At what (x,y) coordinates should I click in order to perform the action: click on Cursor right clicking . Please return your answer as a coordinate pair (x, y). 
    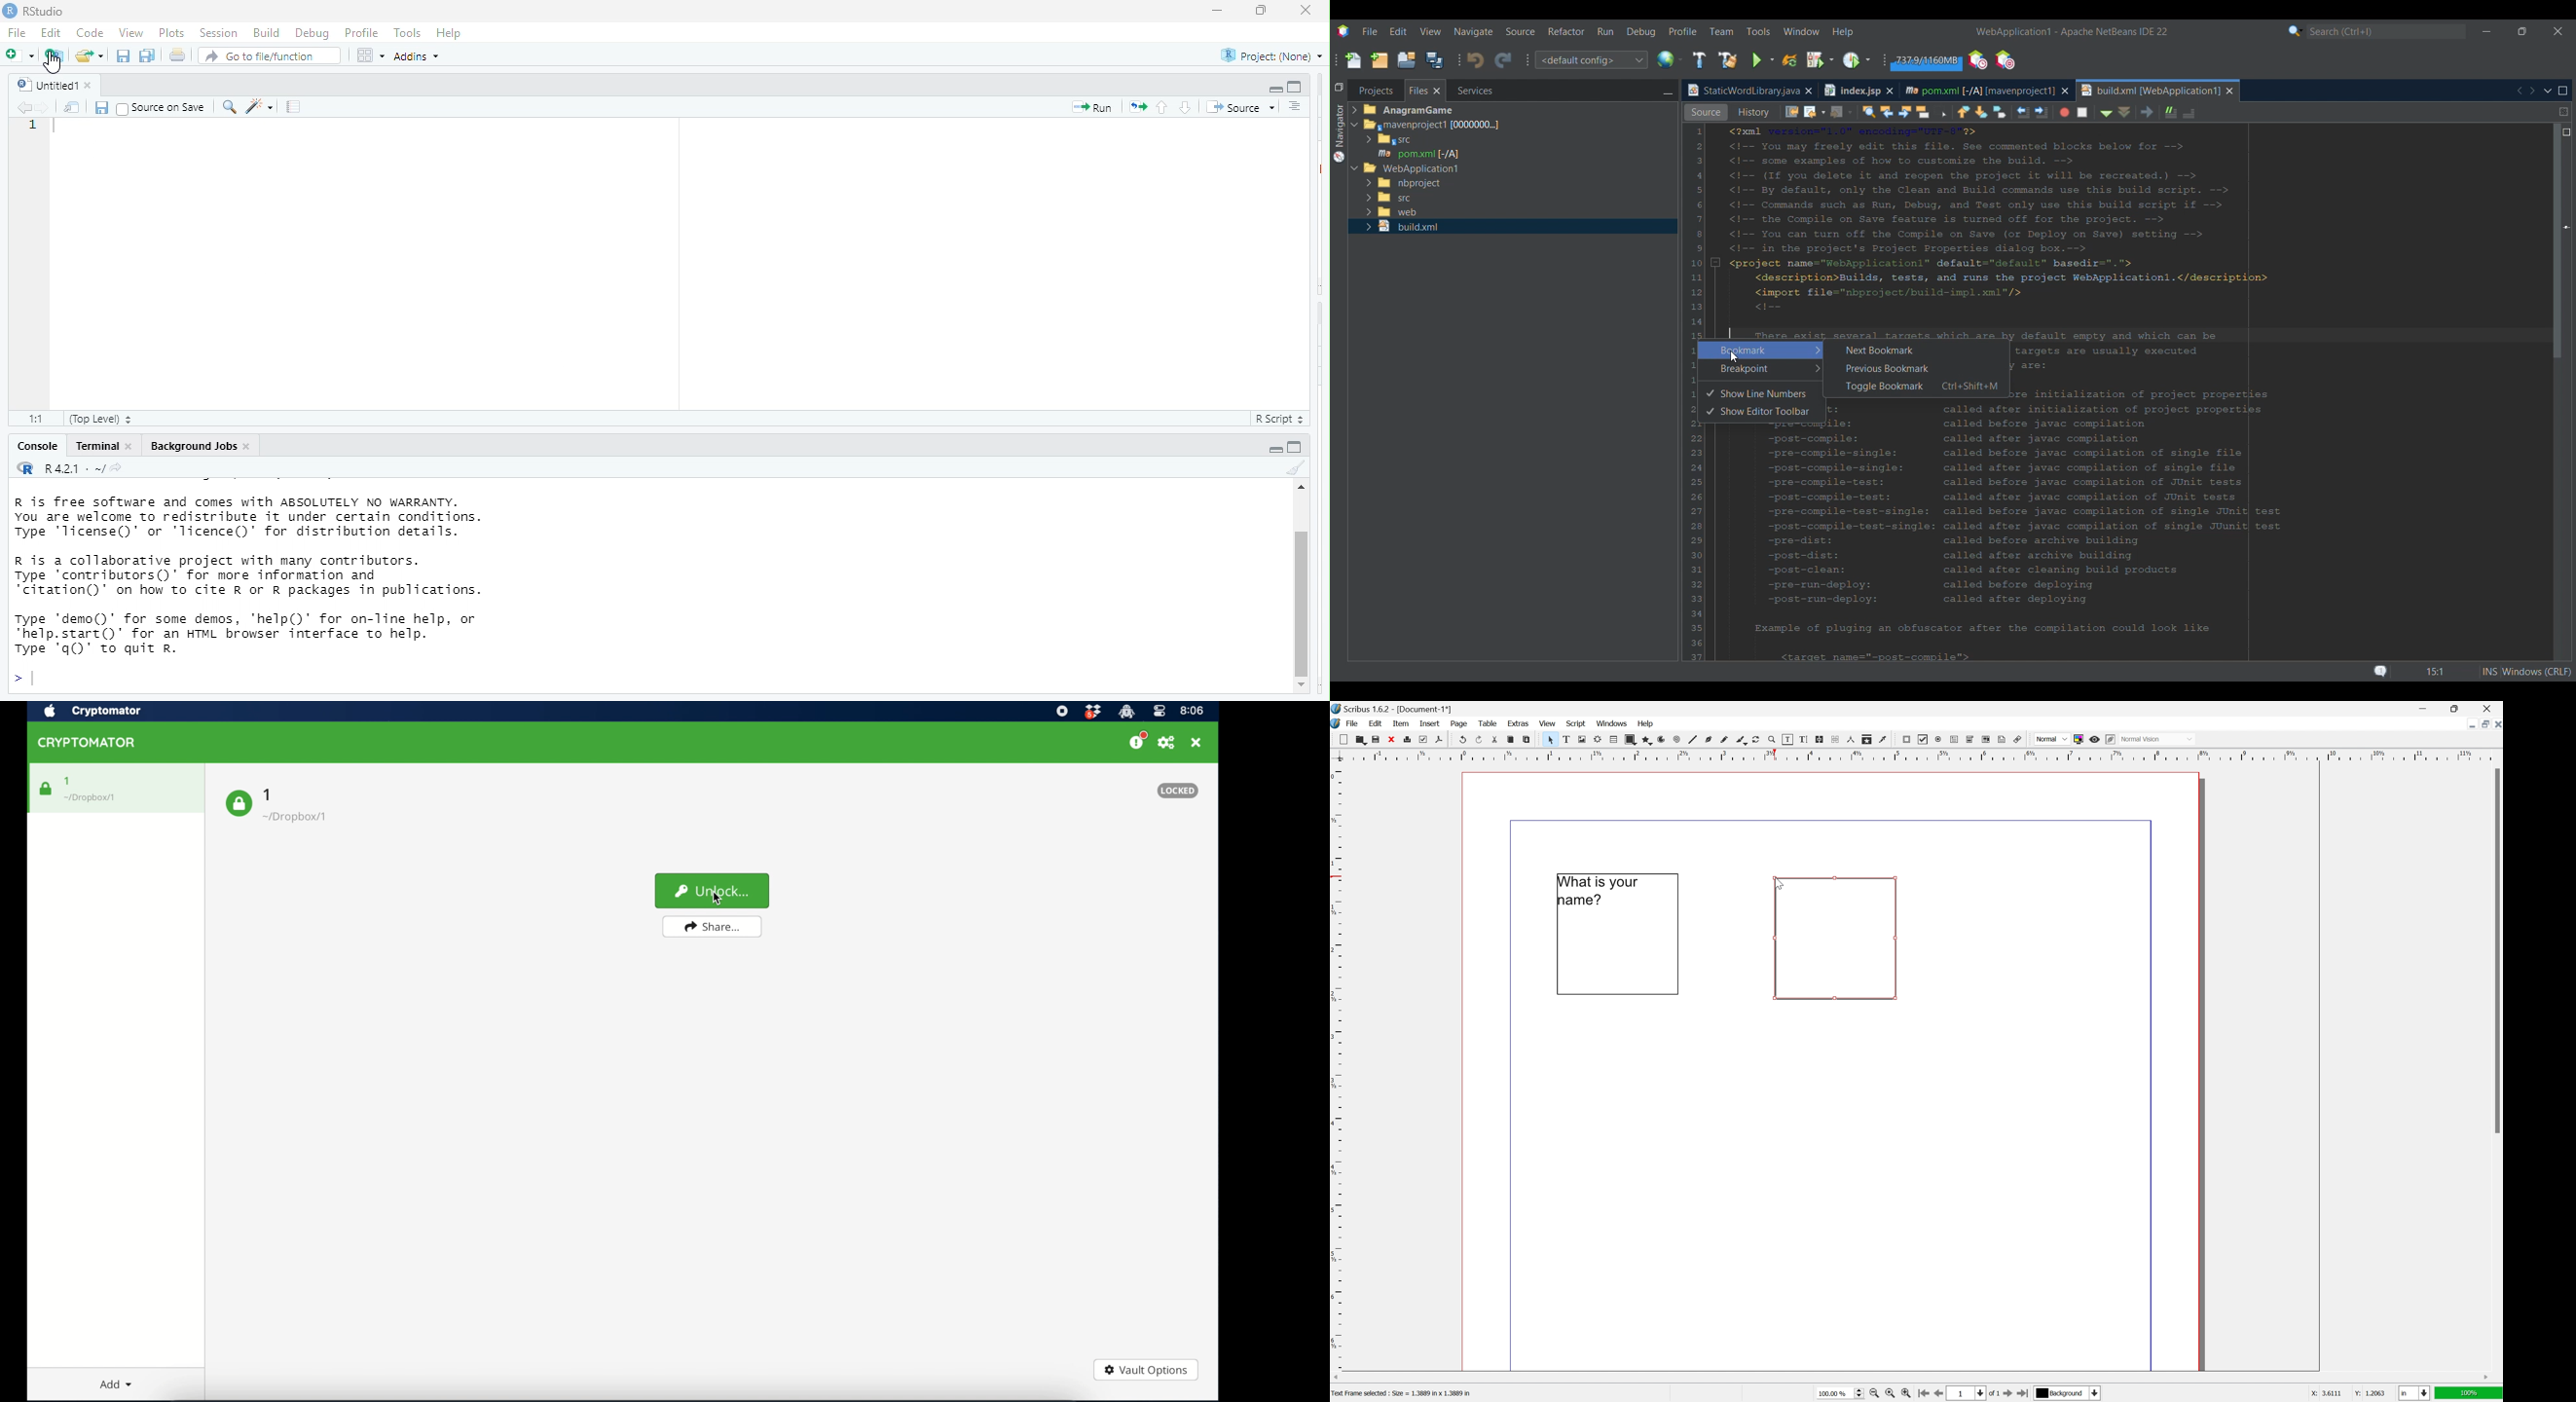
    Looking at the image, I should click on (1703, 198).